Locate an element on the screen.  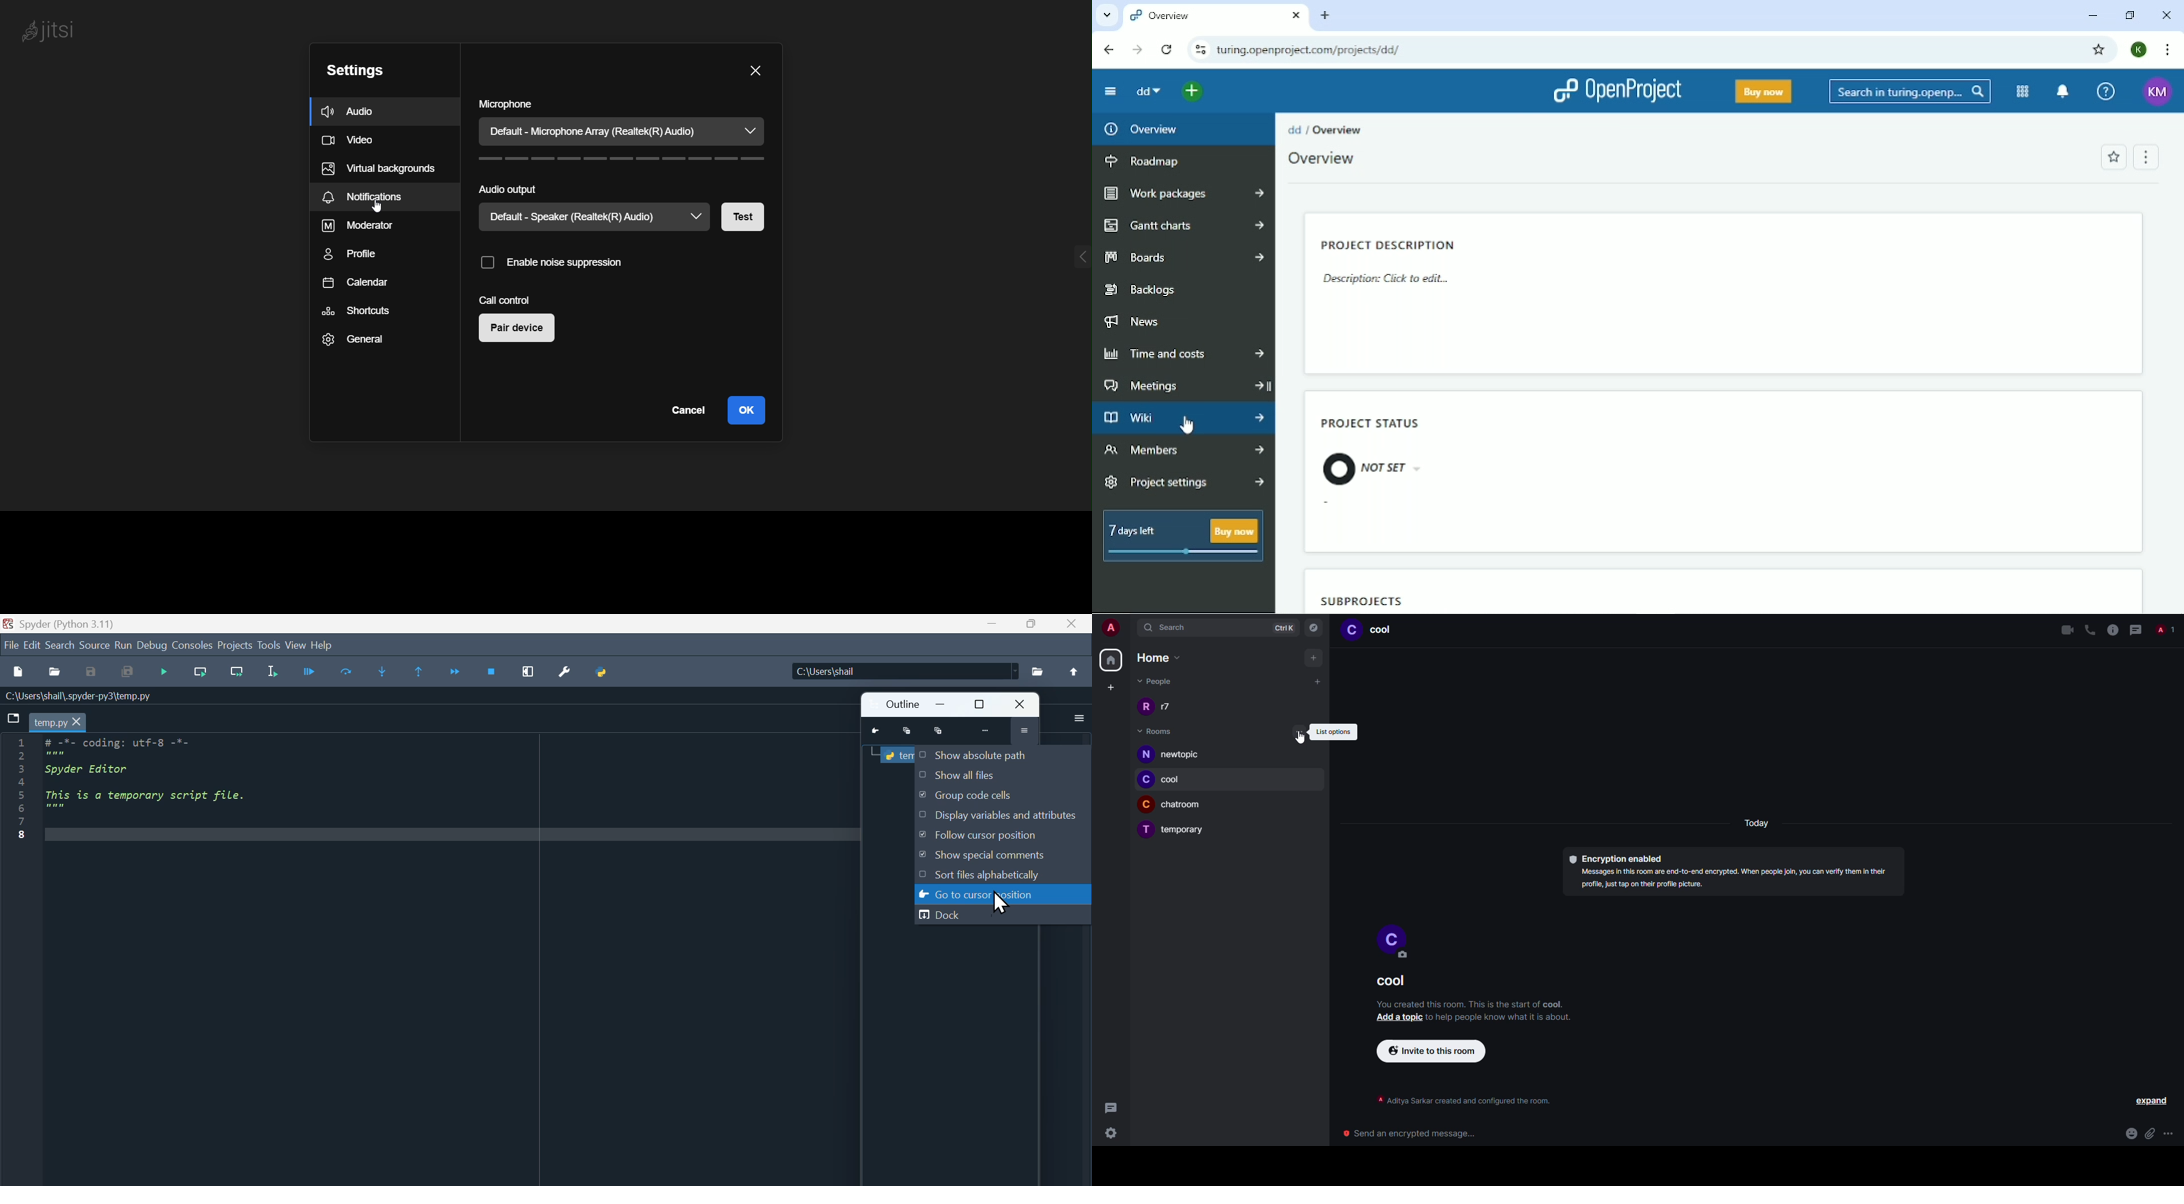
Go to cursor positiom is located at coordinates (982, 894).